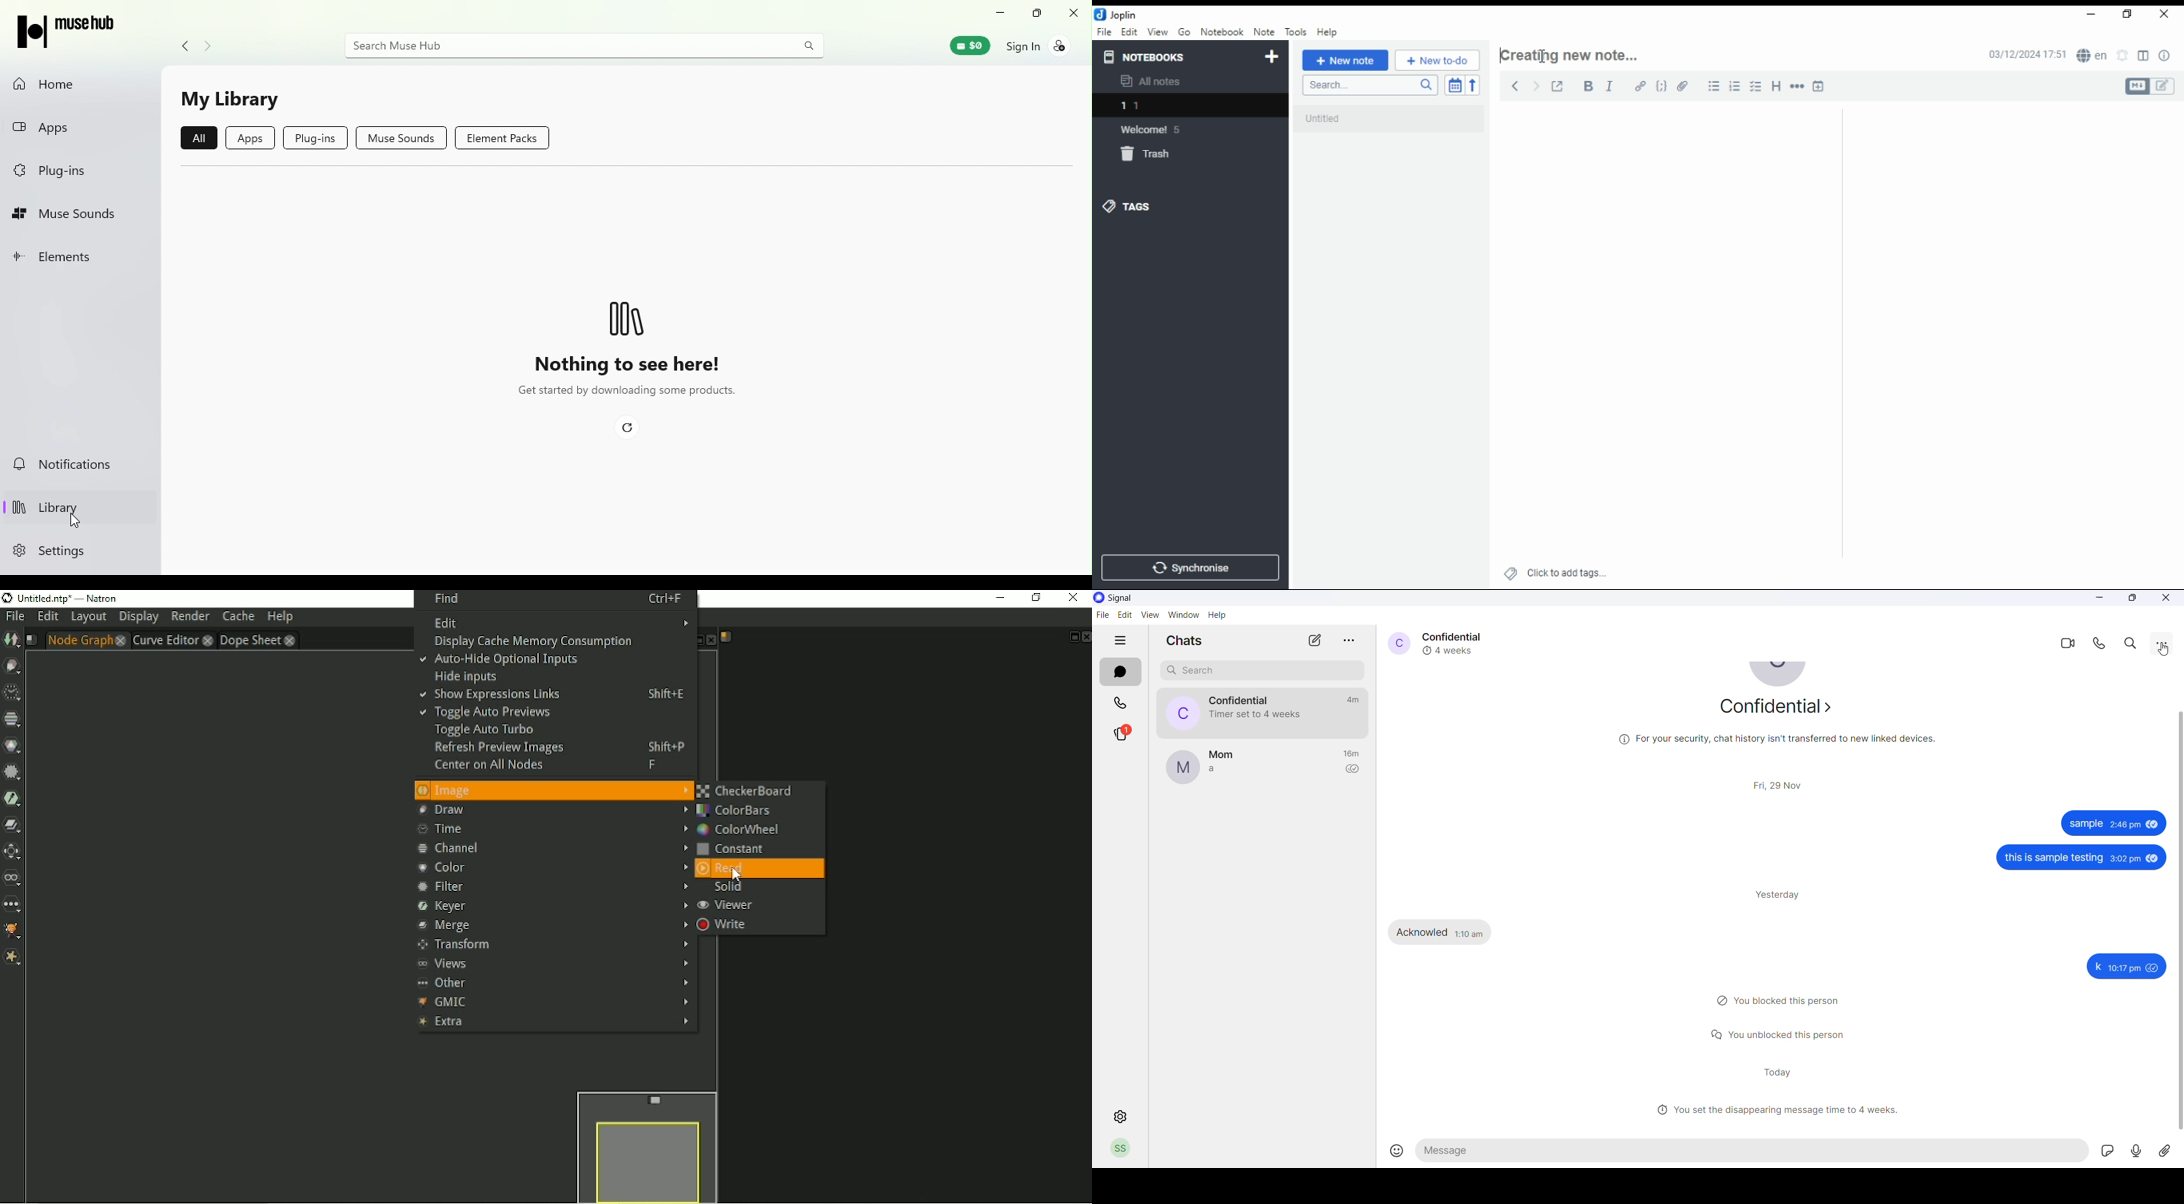  Describe the element at coordinates (1610, 85) in the screenshot. I see `italics` at that location.